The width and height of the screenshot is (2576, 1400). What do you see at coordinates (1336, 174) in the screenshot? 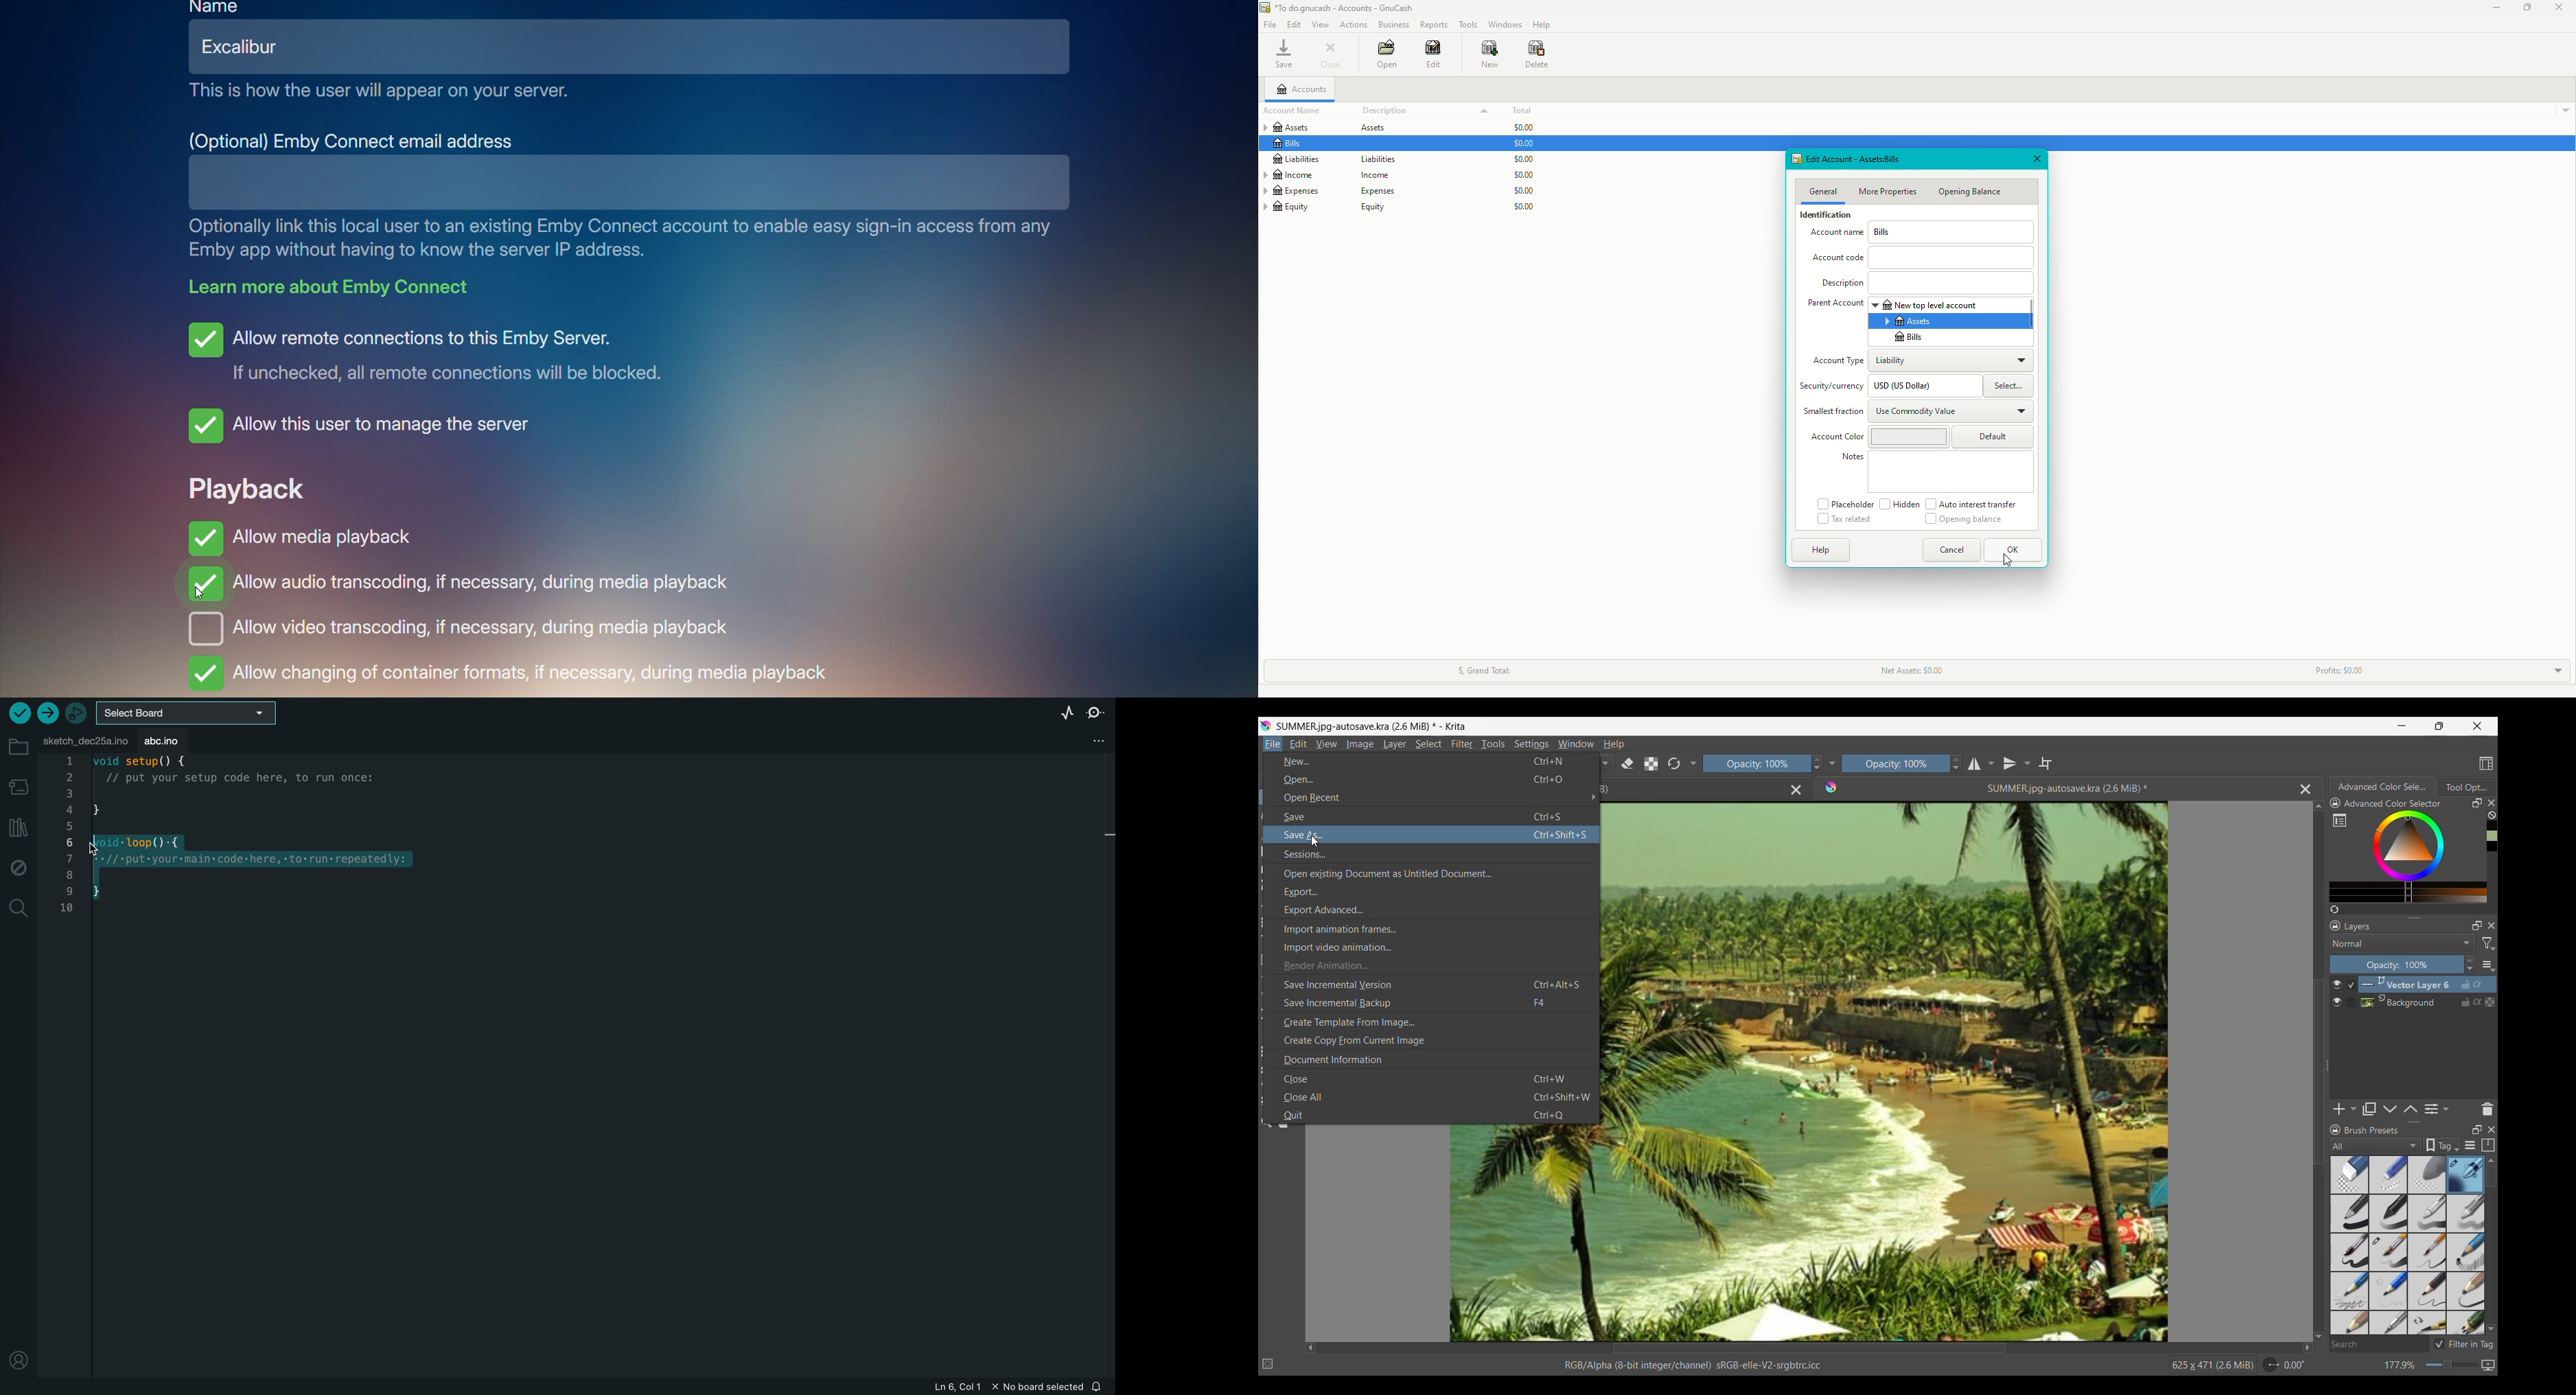
I see `Income` at bounding box center [1336, 174].